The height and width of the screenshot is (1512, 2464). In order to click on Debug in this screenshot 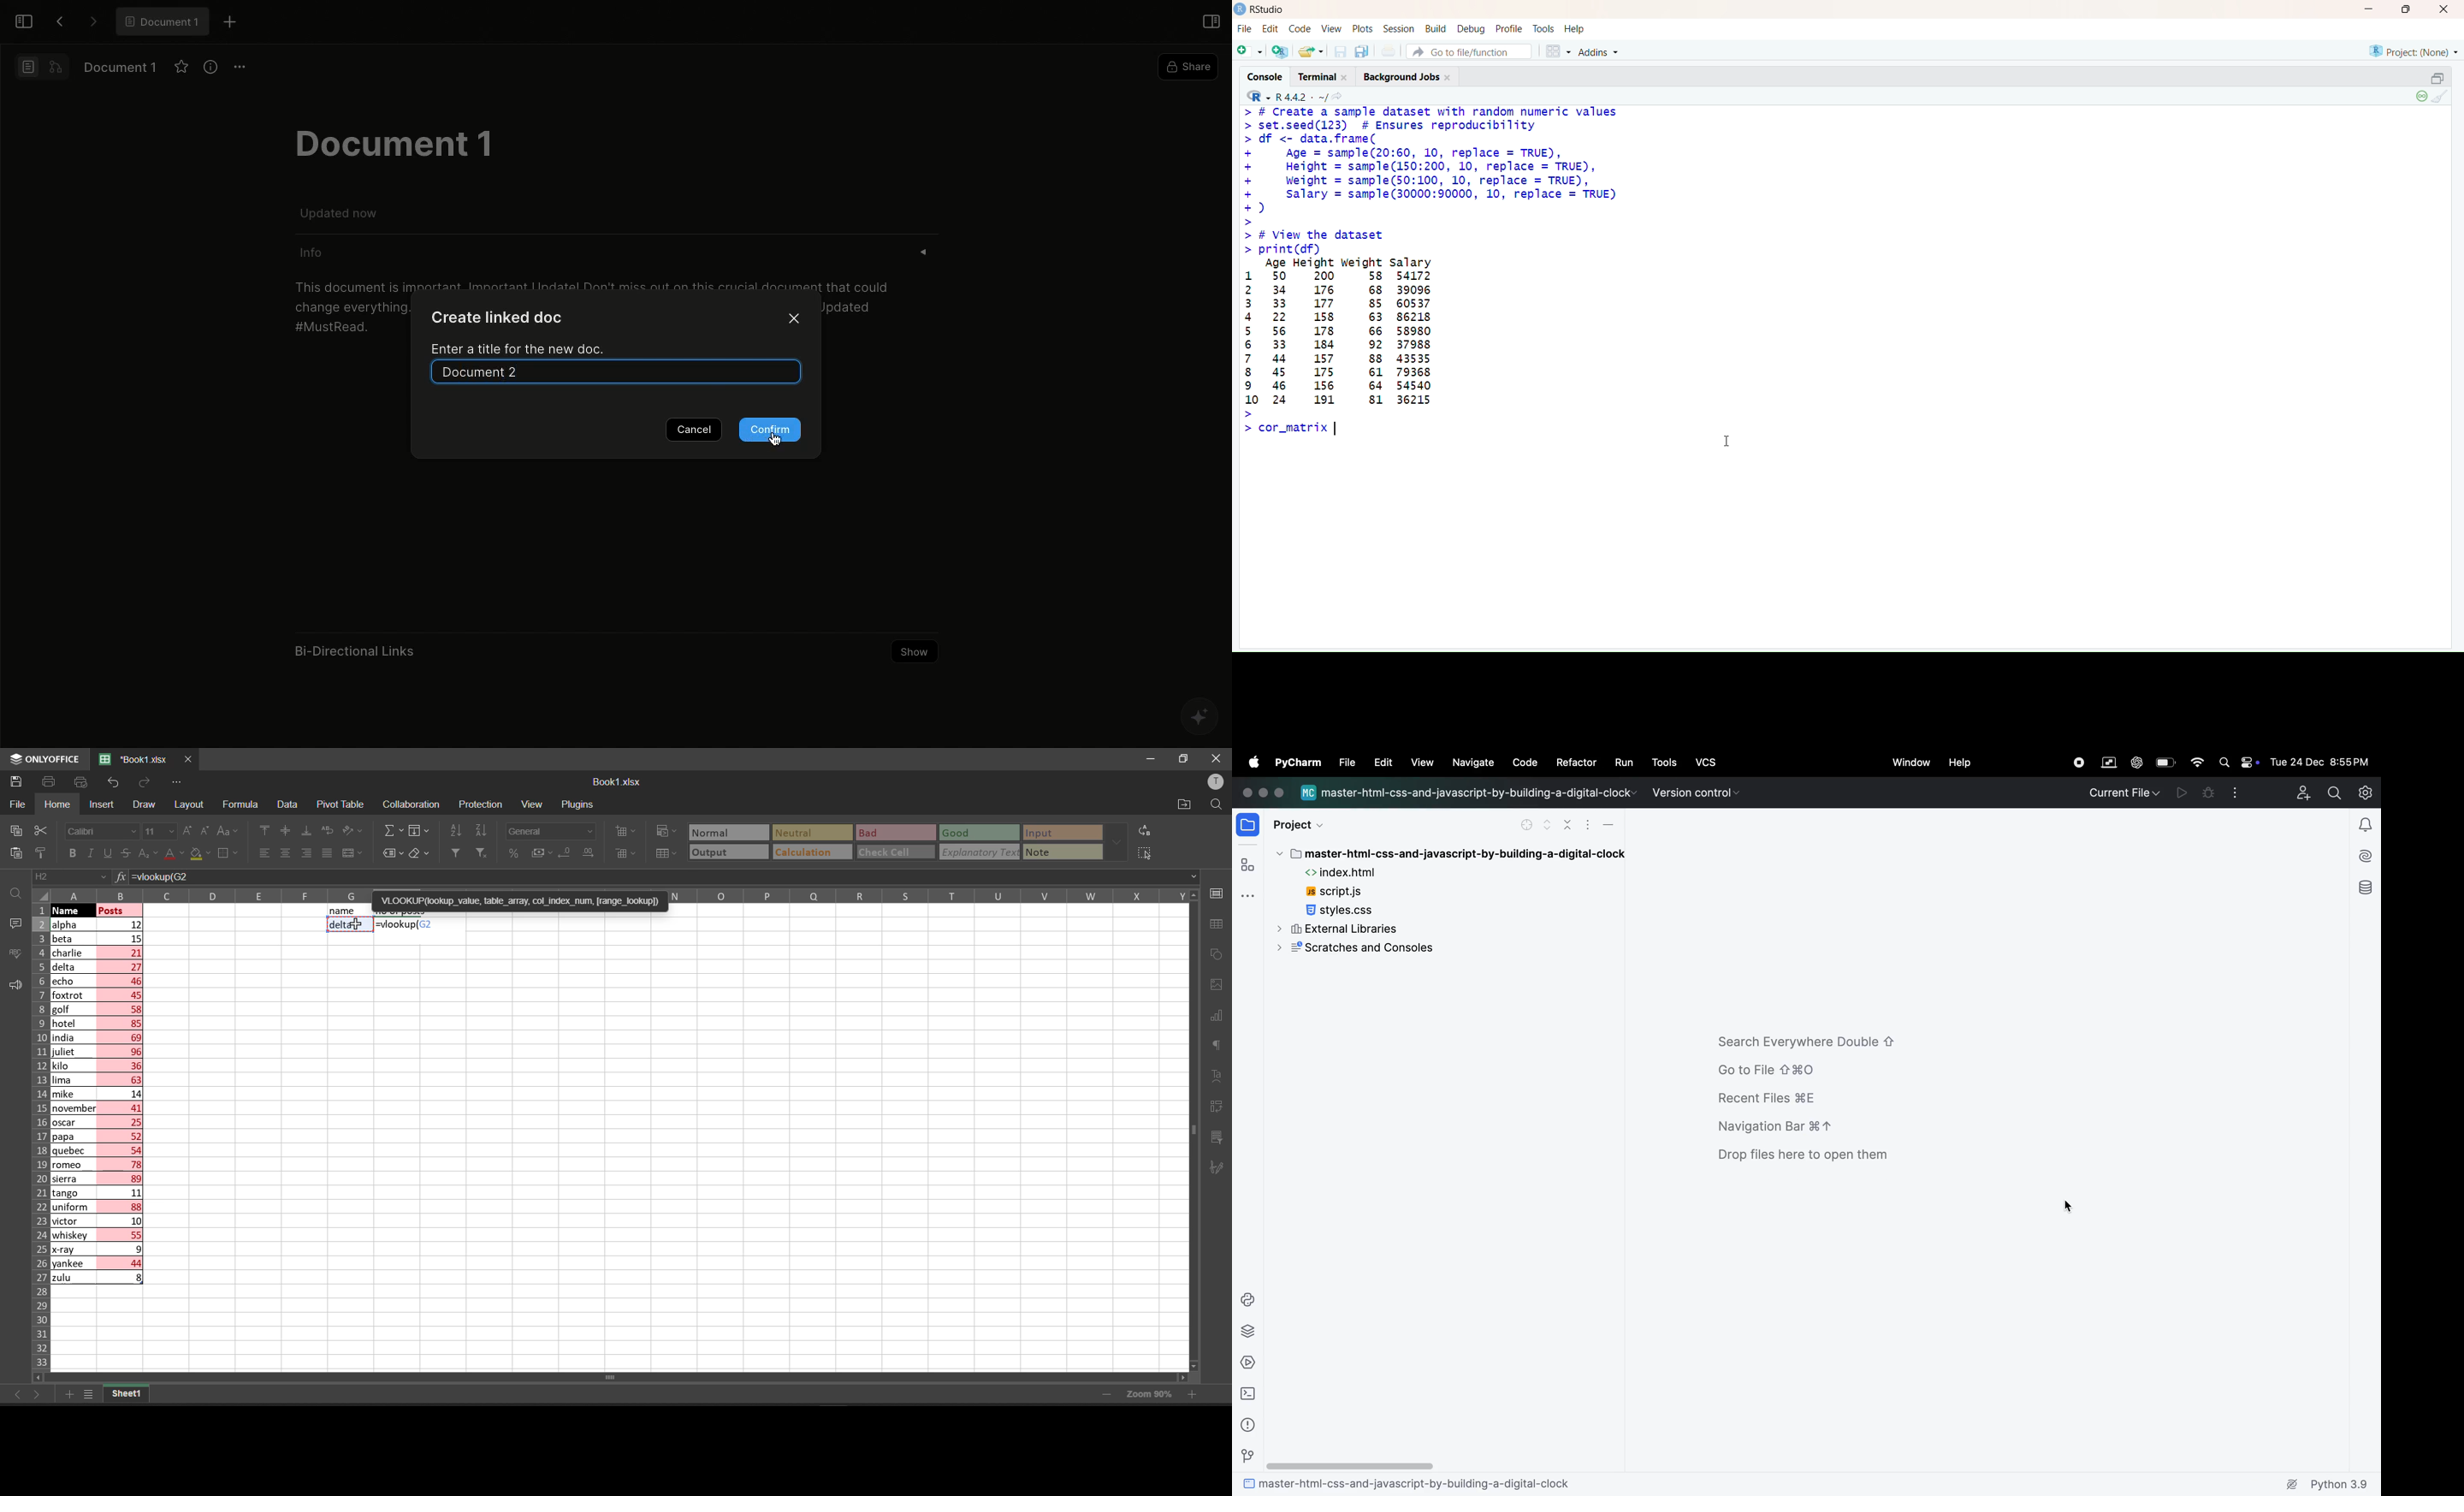, I will do `click(1471, 28)`.